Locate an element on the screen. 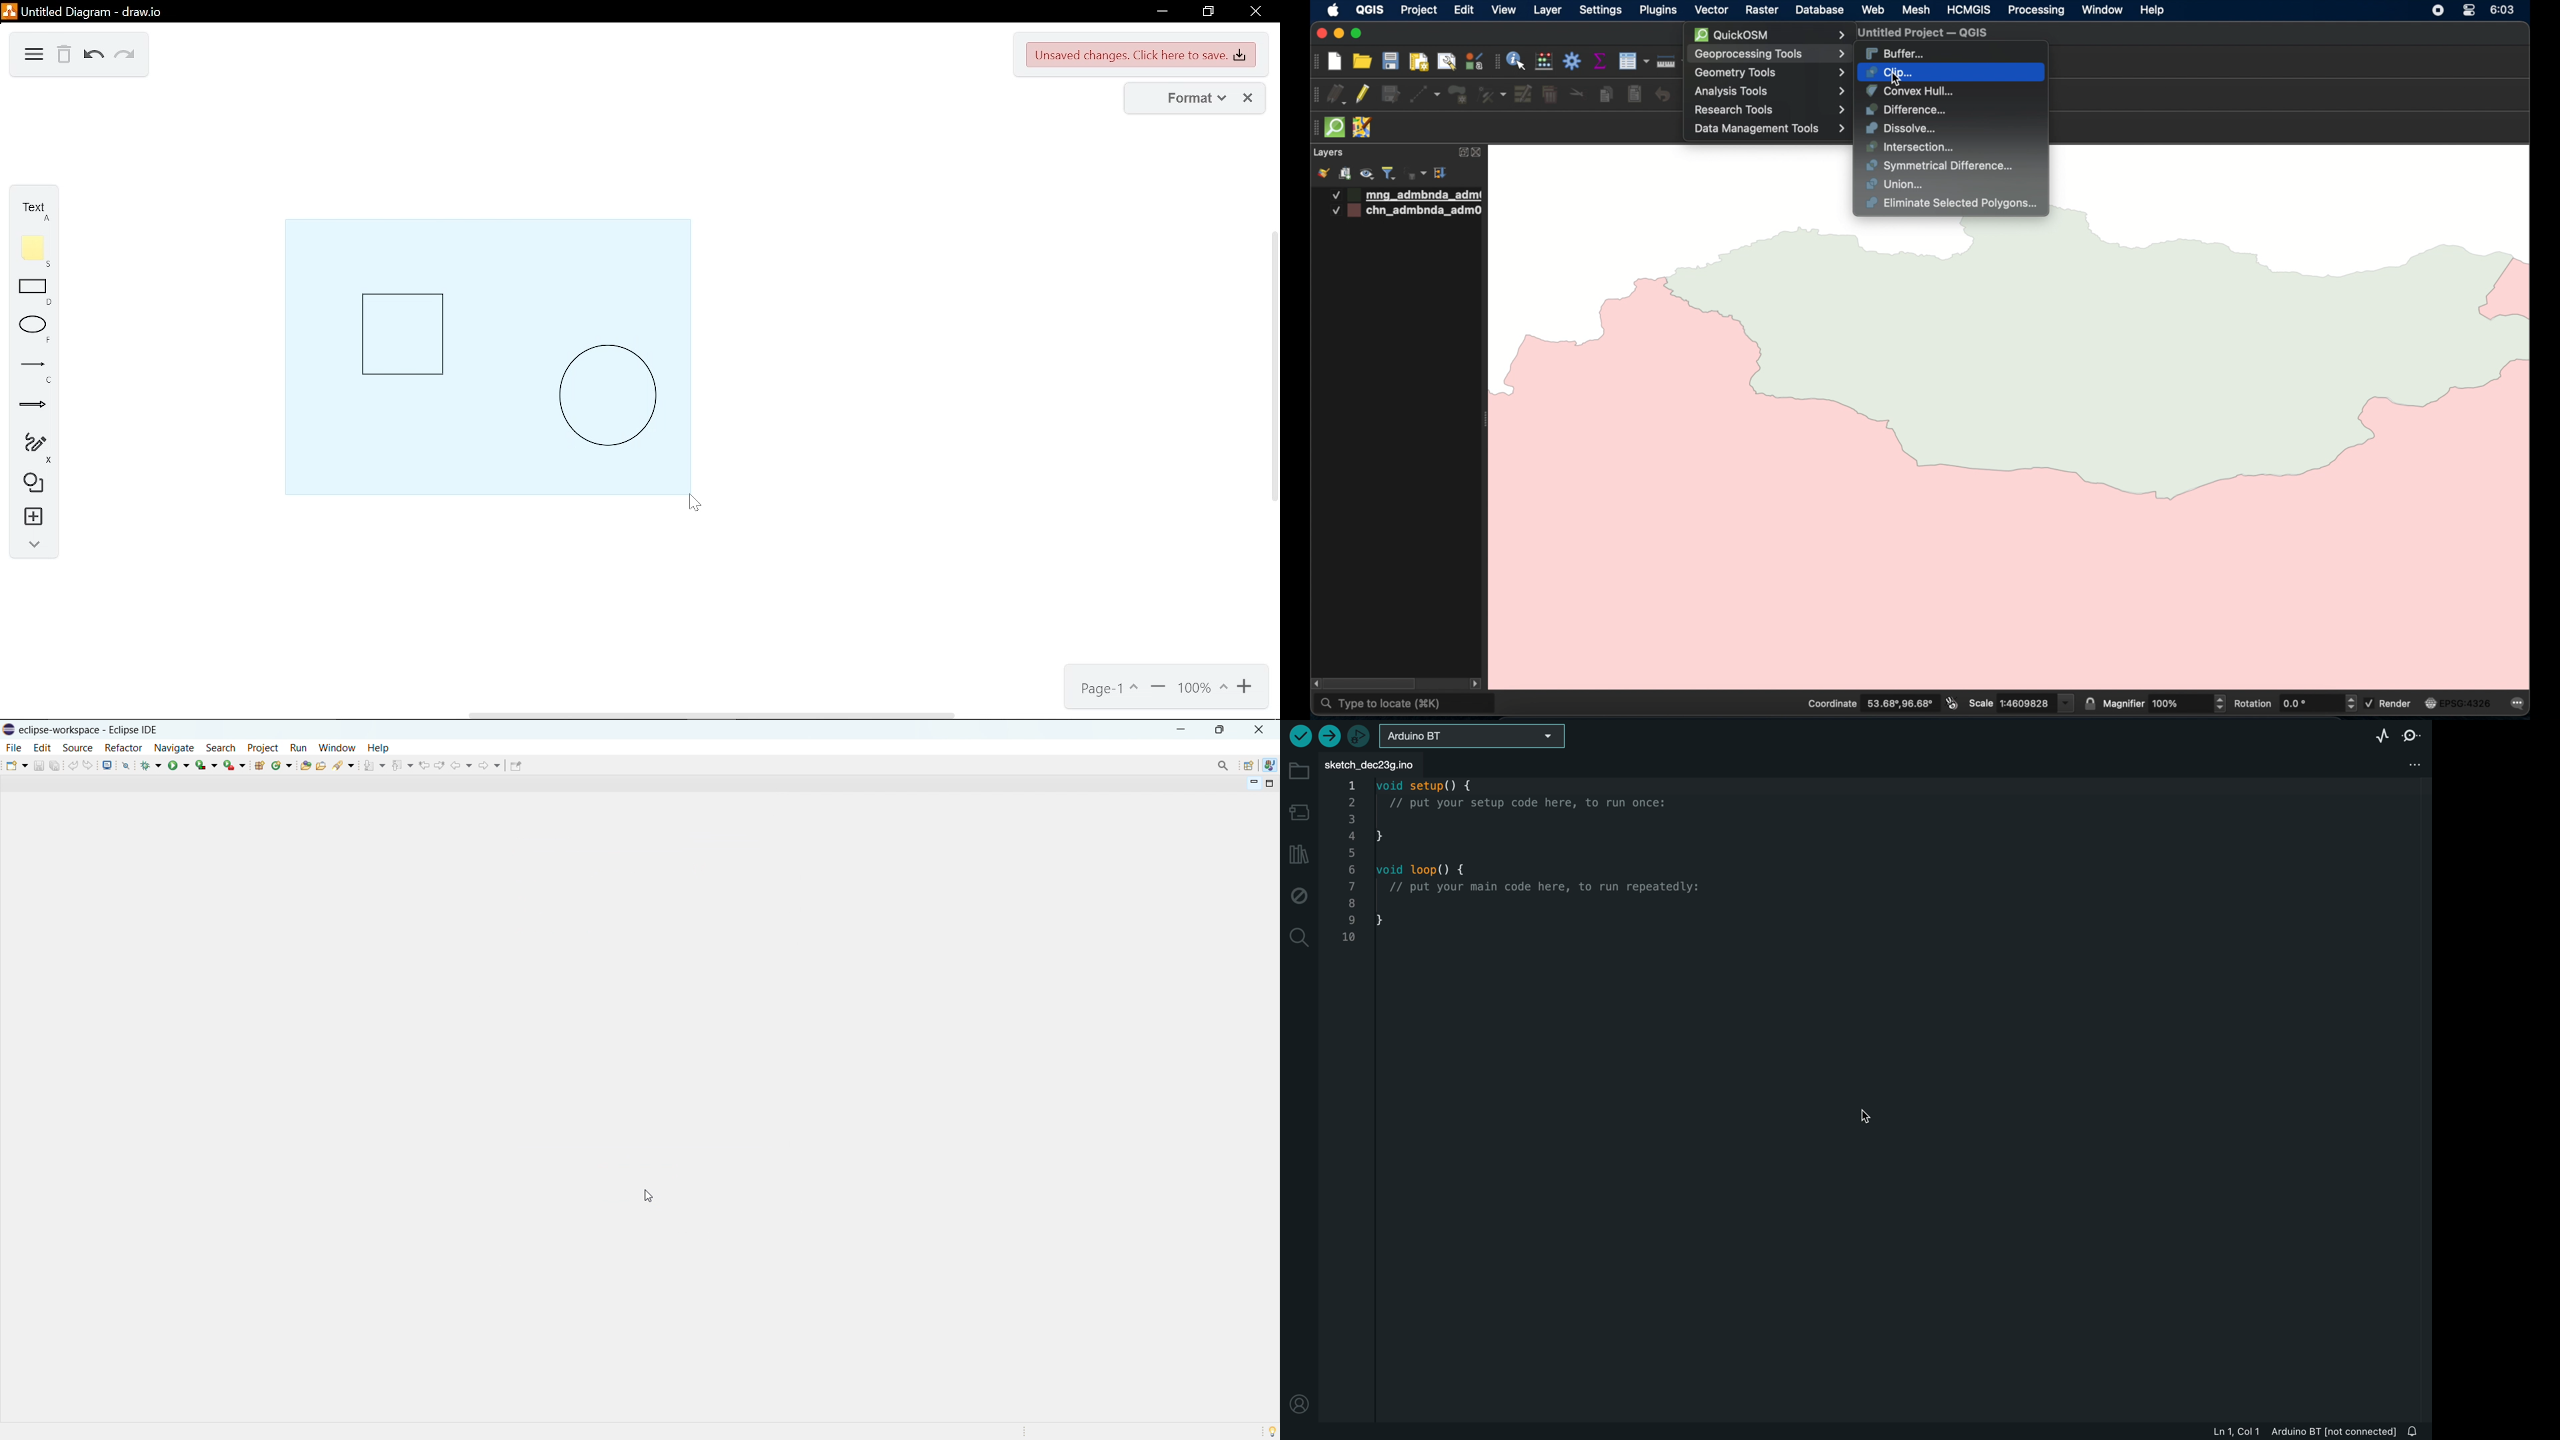 Image resolution: width=2576 pixels, height=1456 pixels. file is located at coordinates (15, 748).